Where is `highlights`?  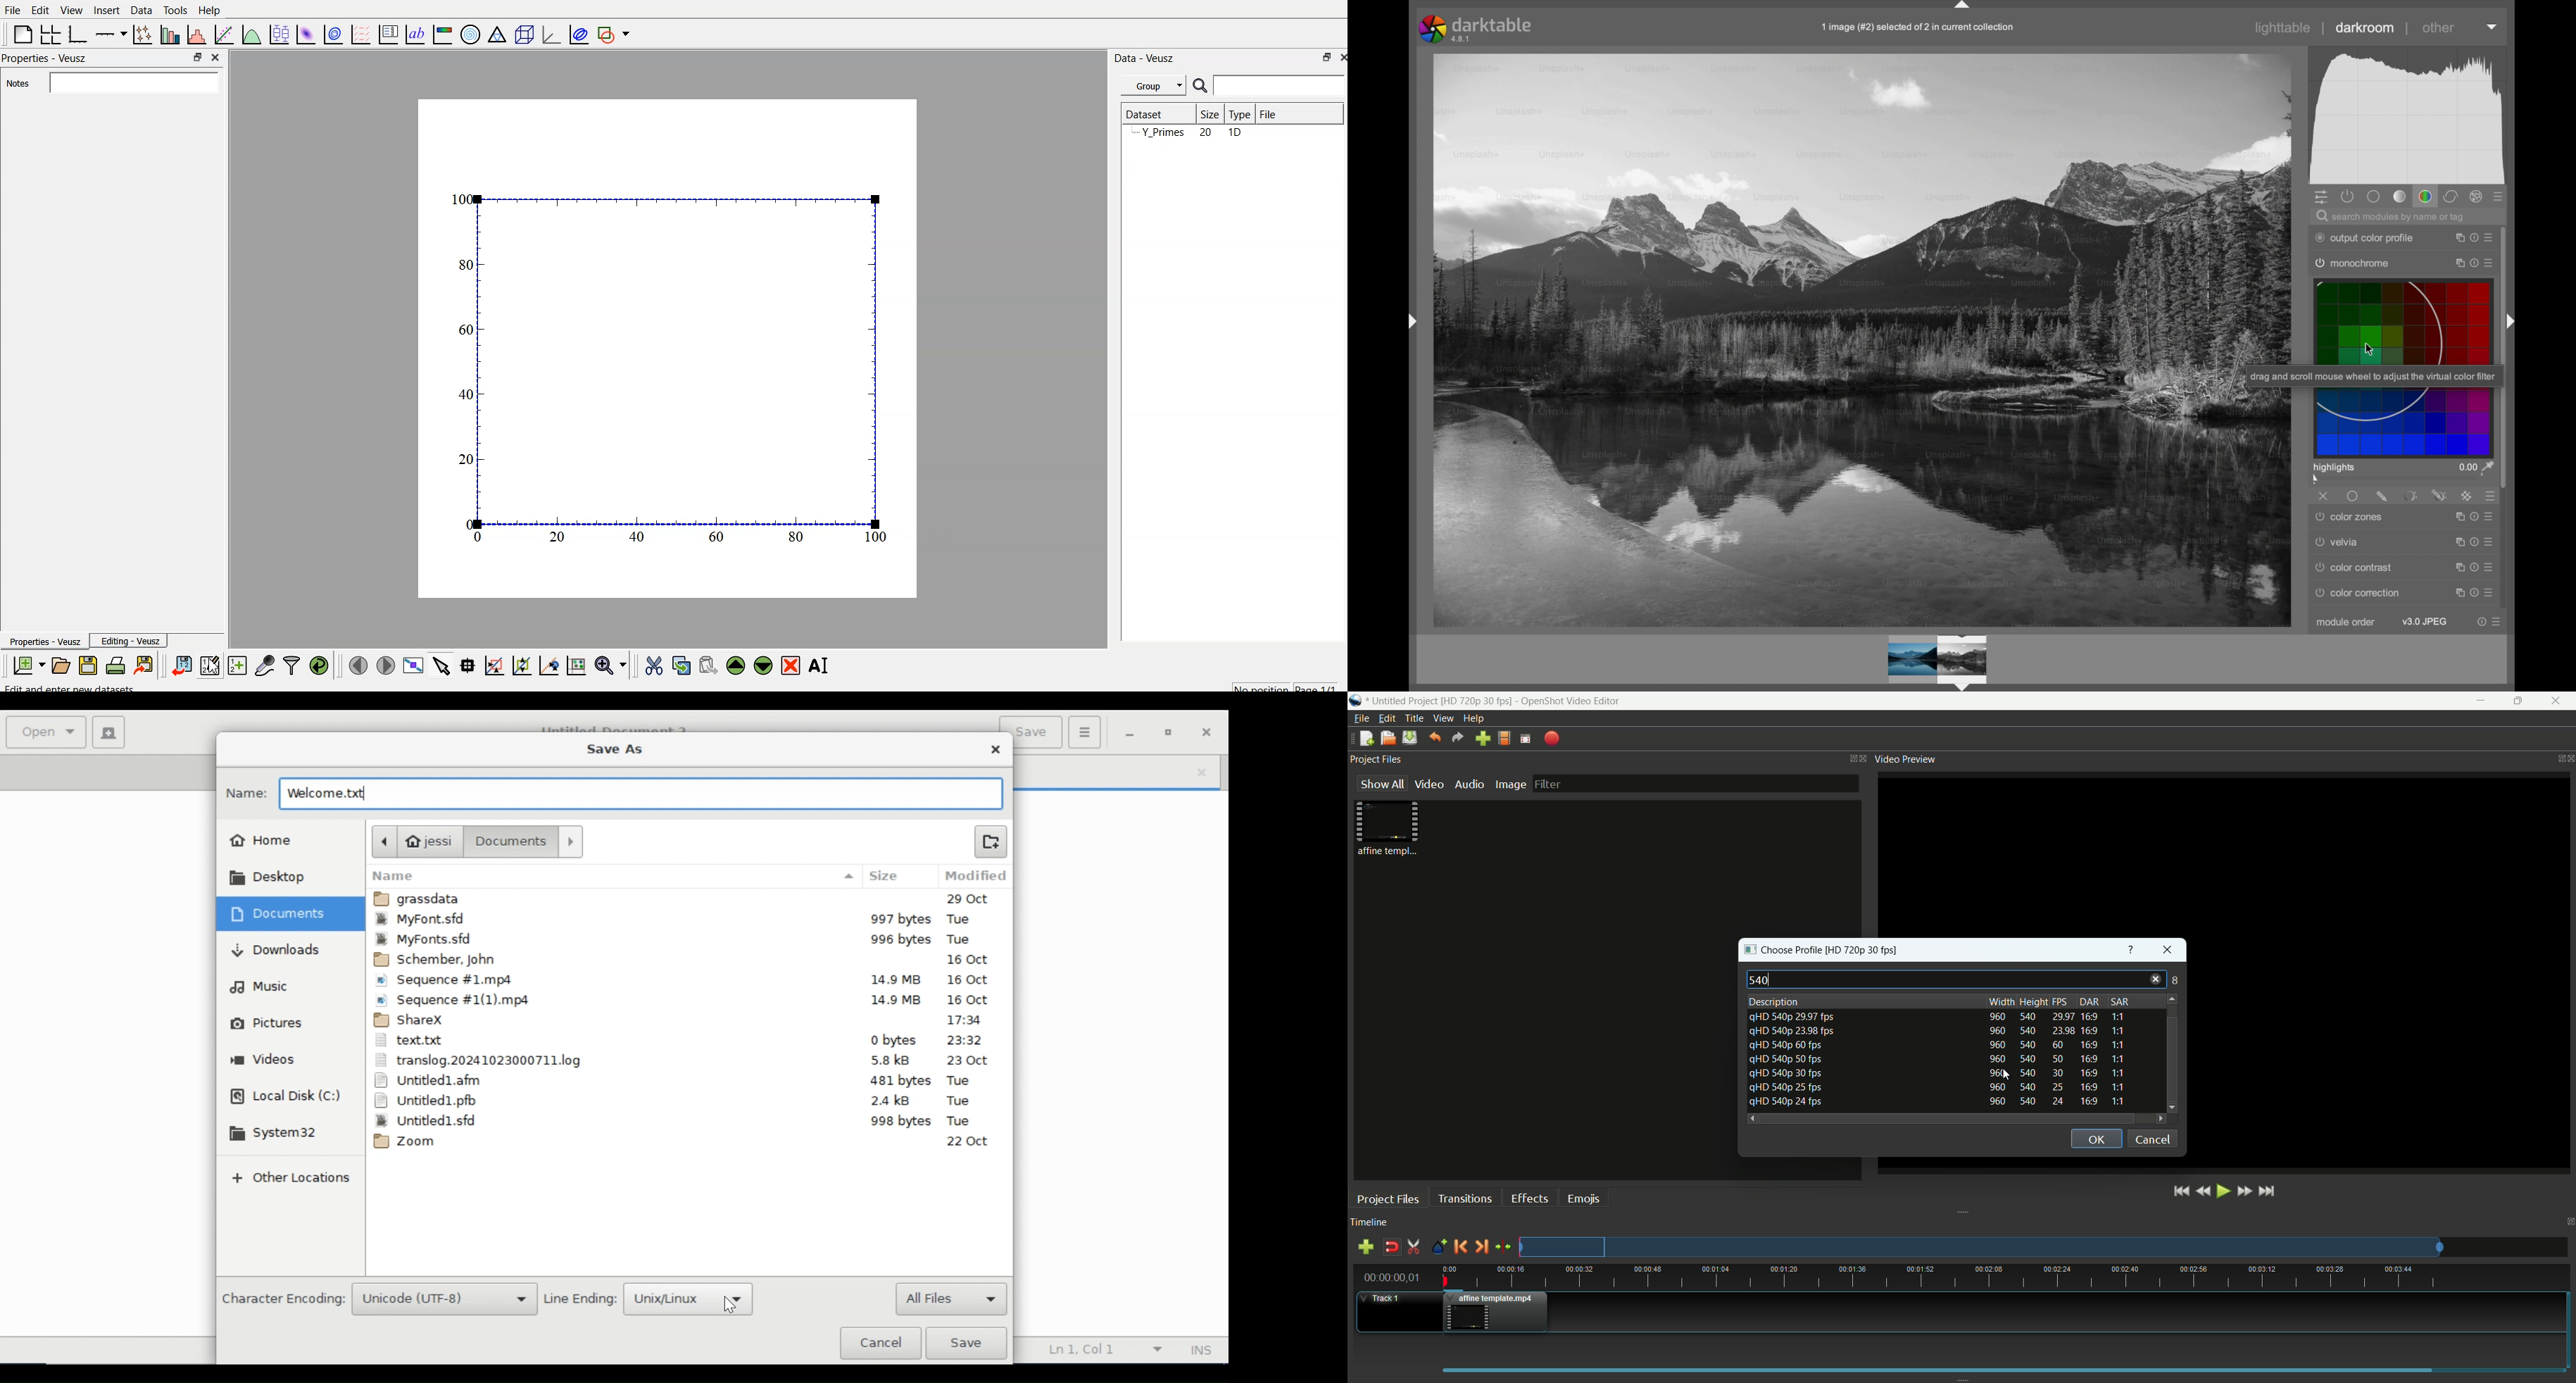
highlights is located at coordinates (2336, 467).